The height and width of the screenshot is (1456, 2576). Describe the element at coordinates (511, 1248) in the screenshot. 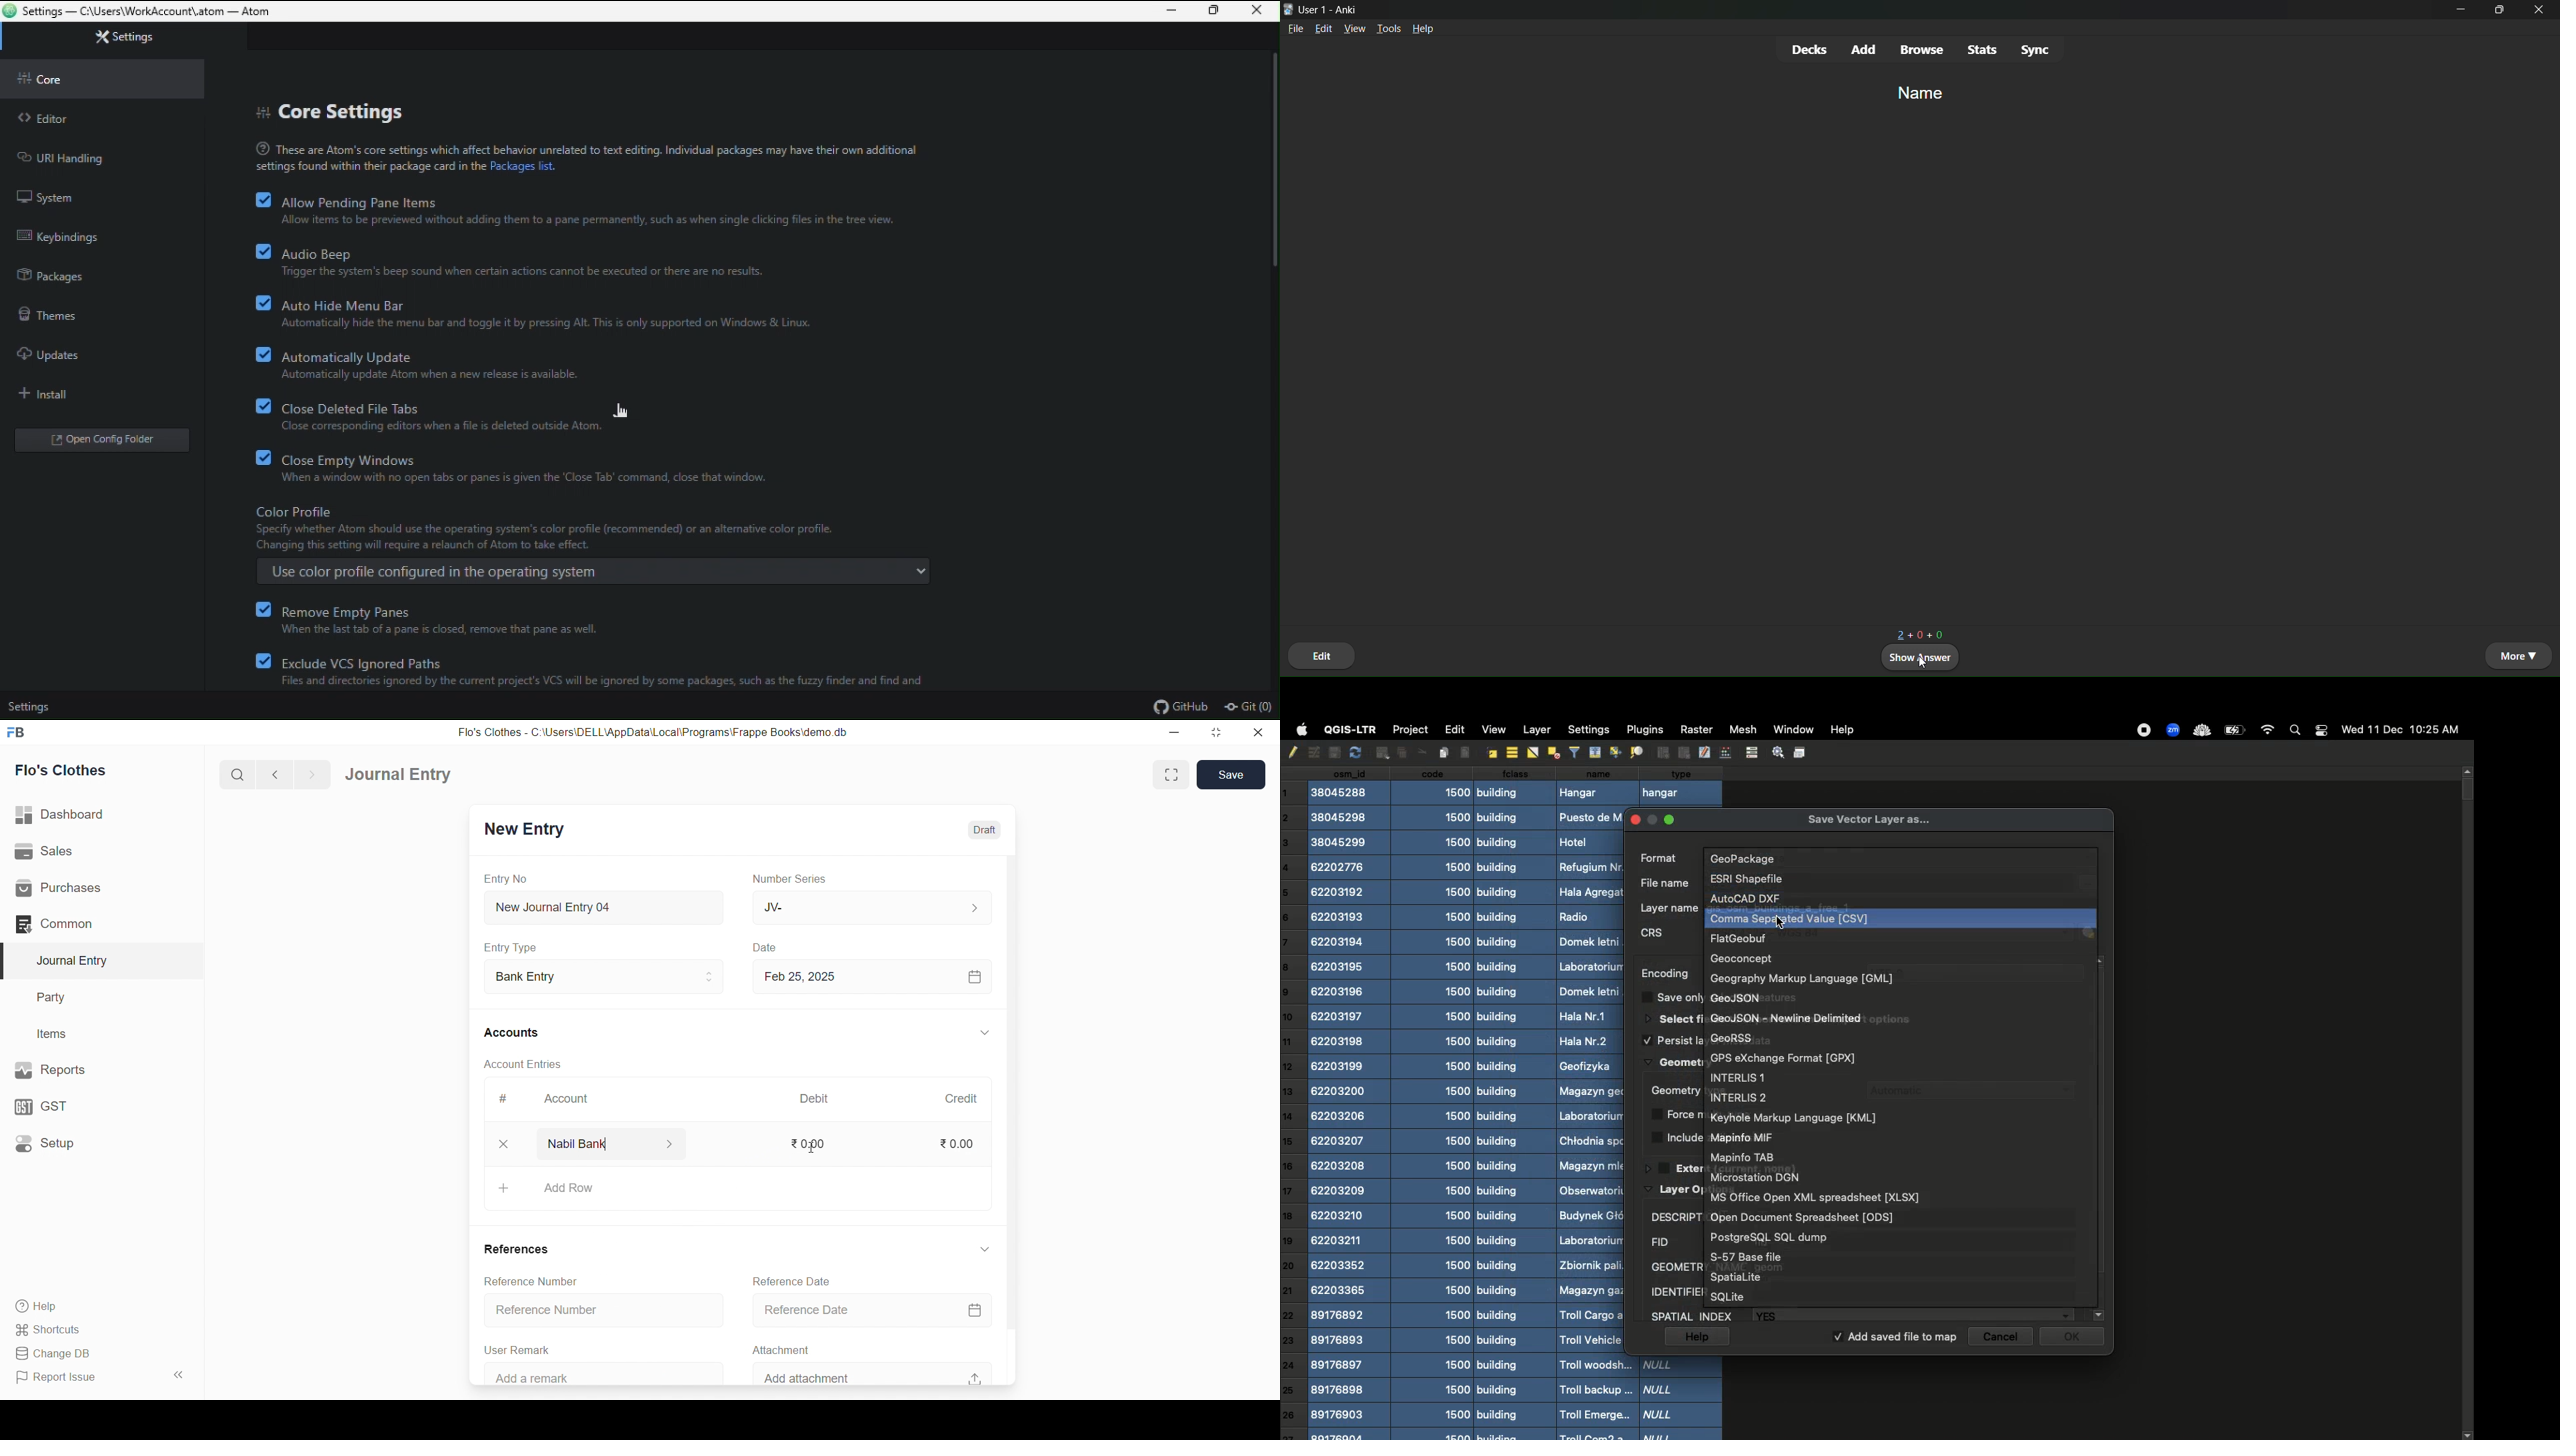

I see `References` at that location.